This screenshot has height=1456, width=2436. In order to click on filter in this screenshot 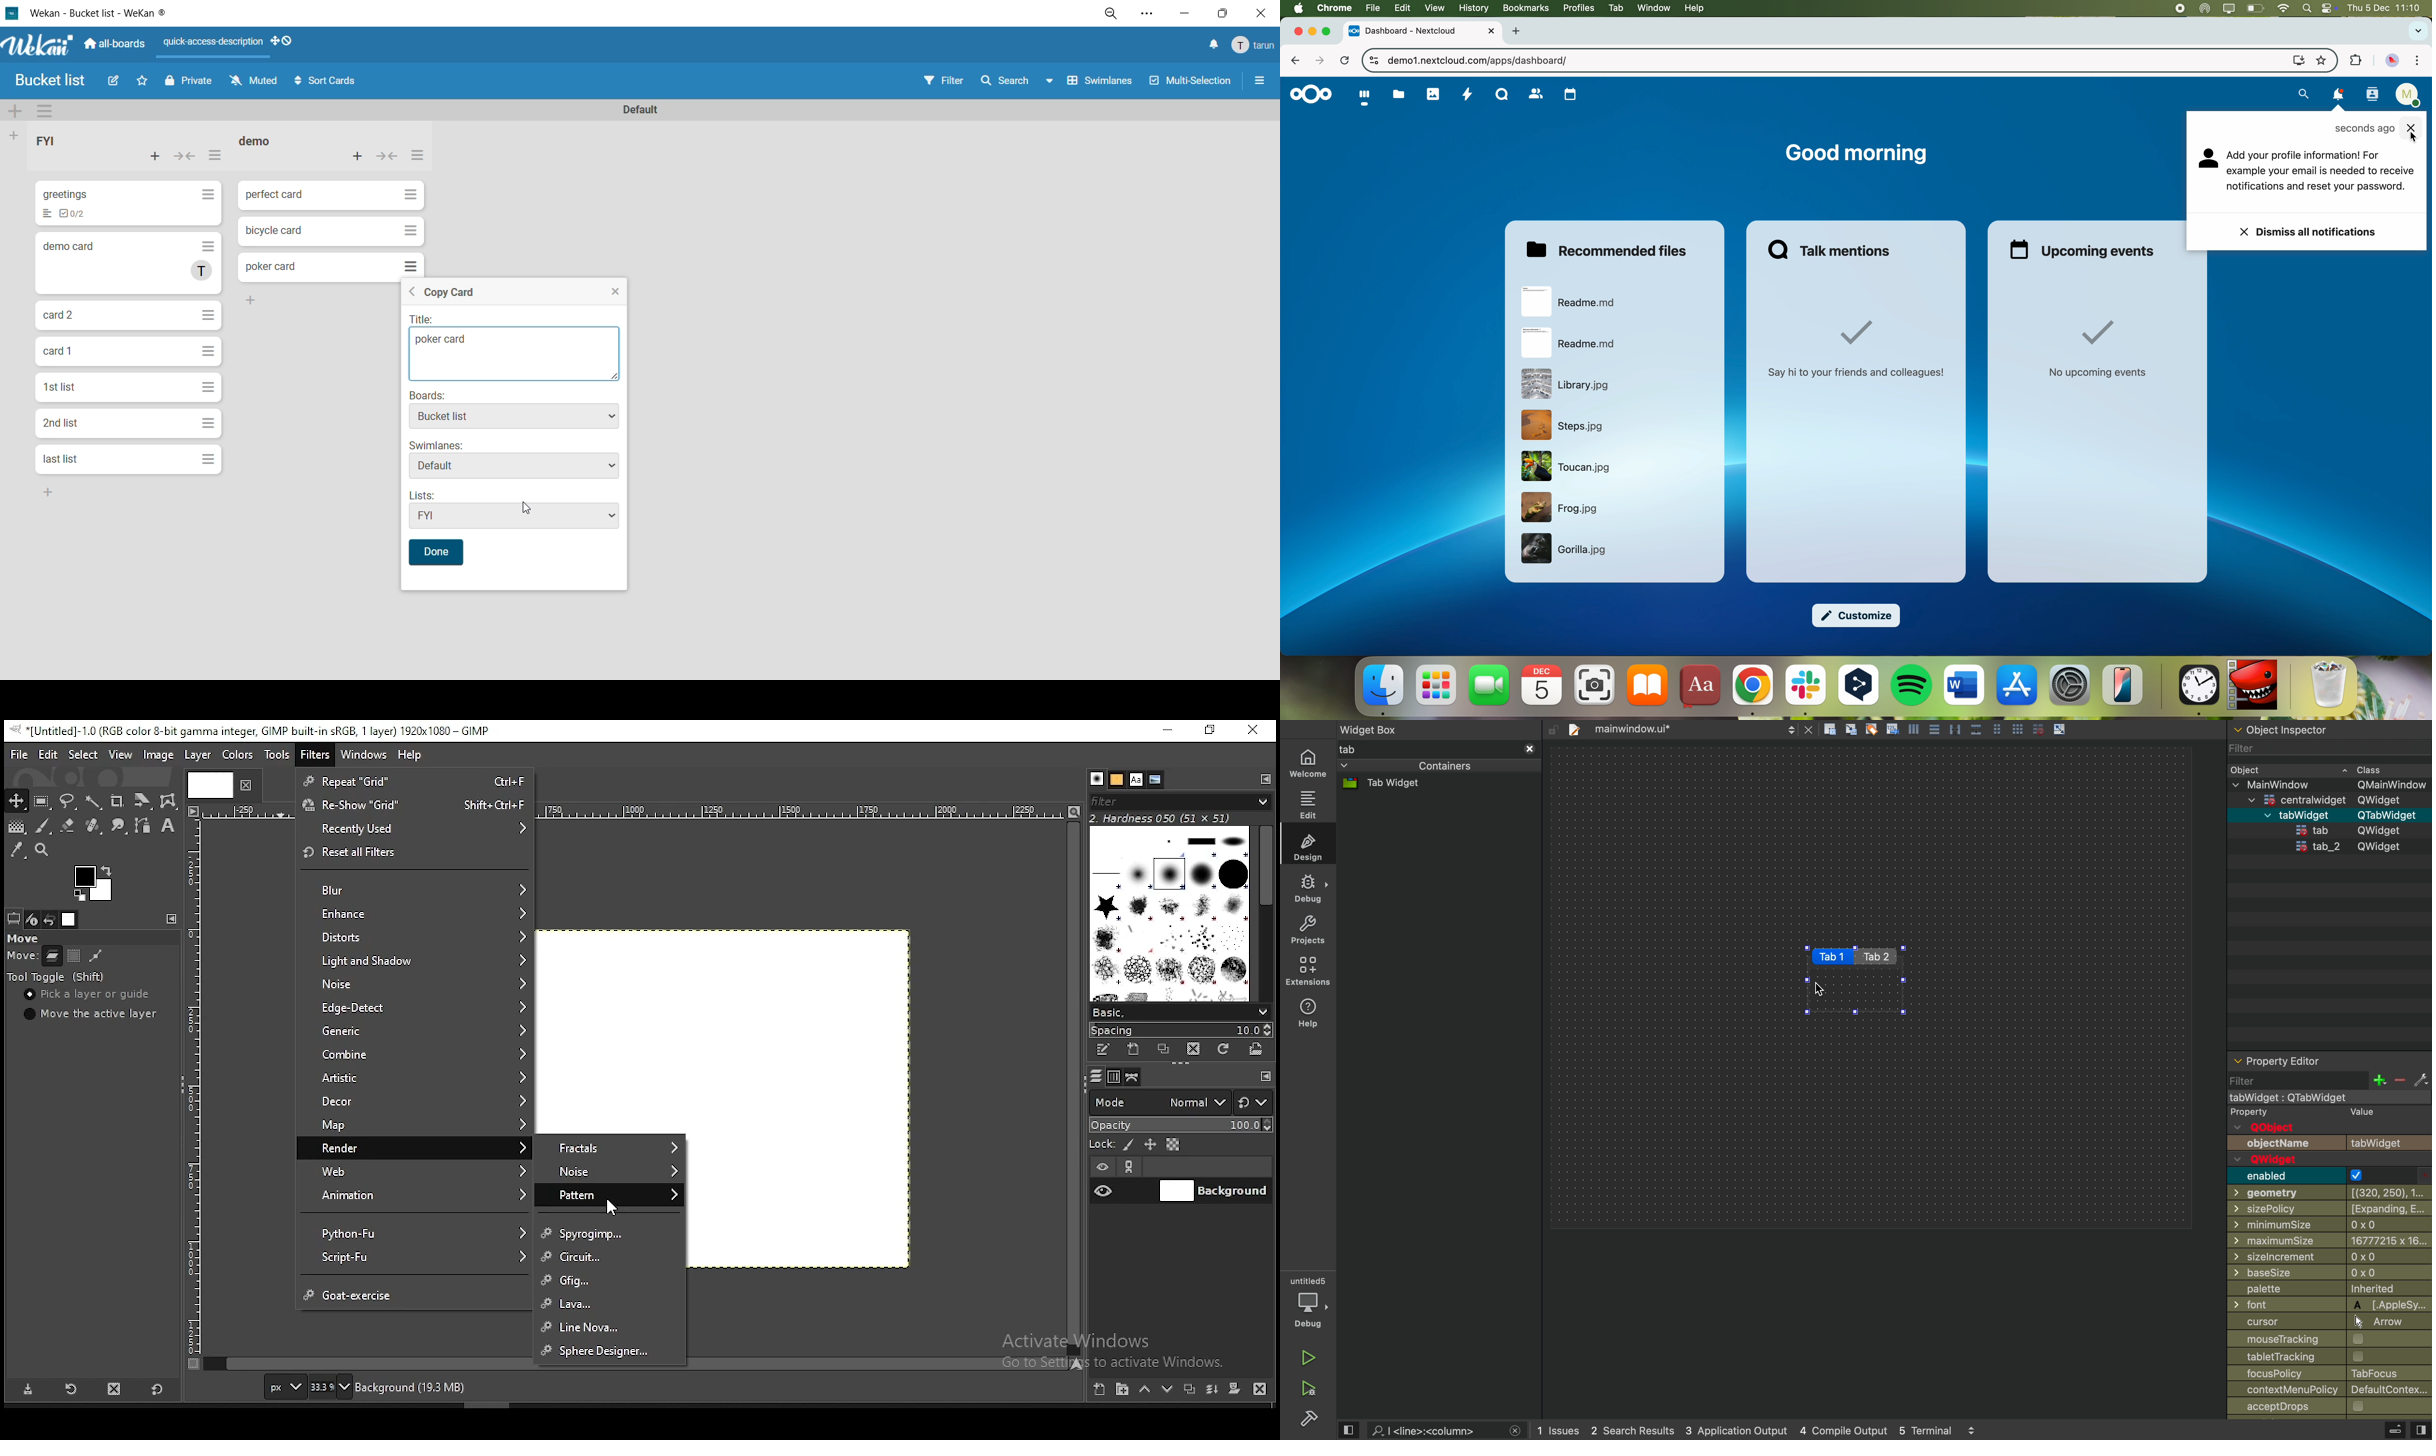, I will do `click(2318, 748)`.